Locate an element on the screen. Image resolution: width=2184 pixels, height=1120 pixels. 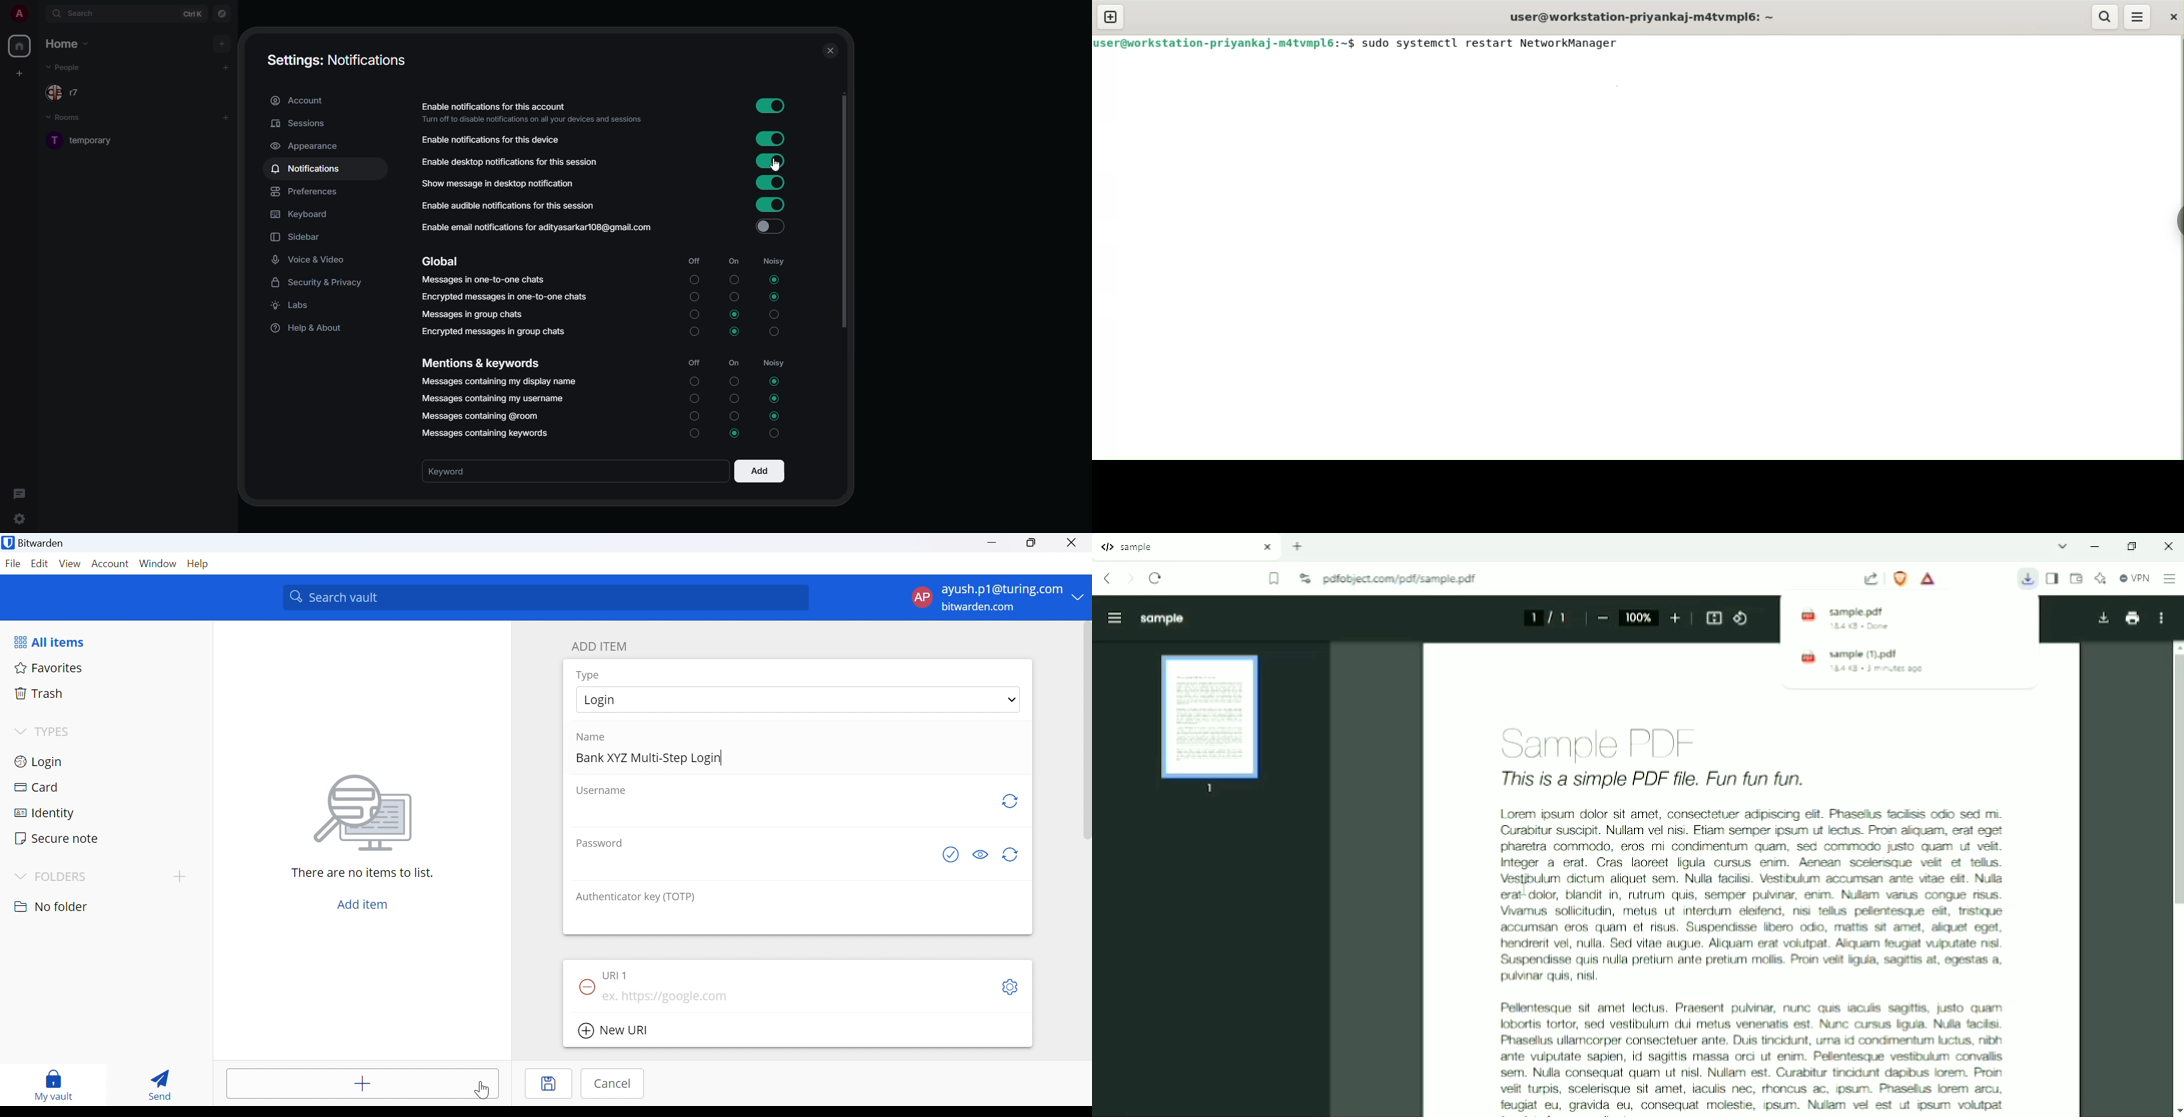
ayush.p1@turing.com is located at coordinates (1003, 589).